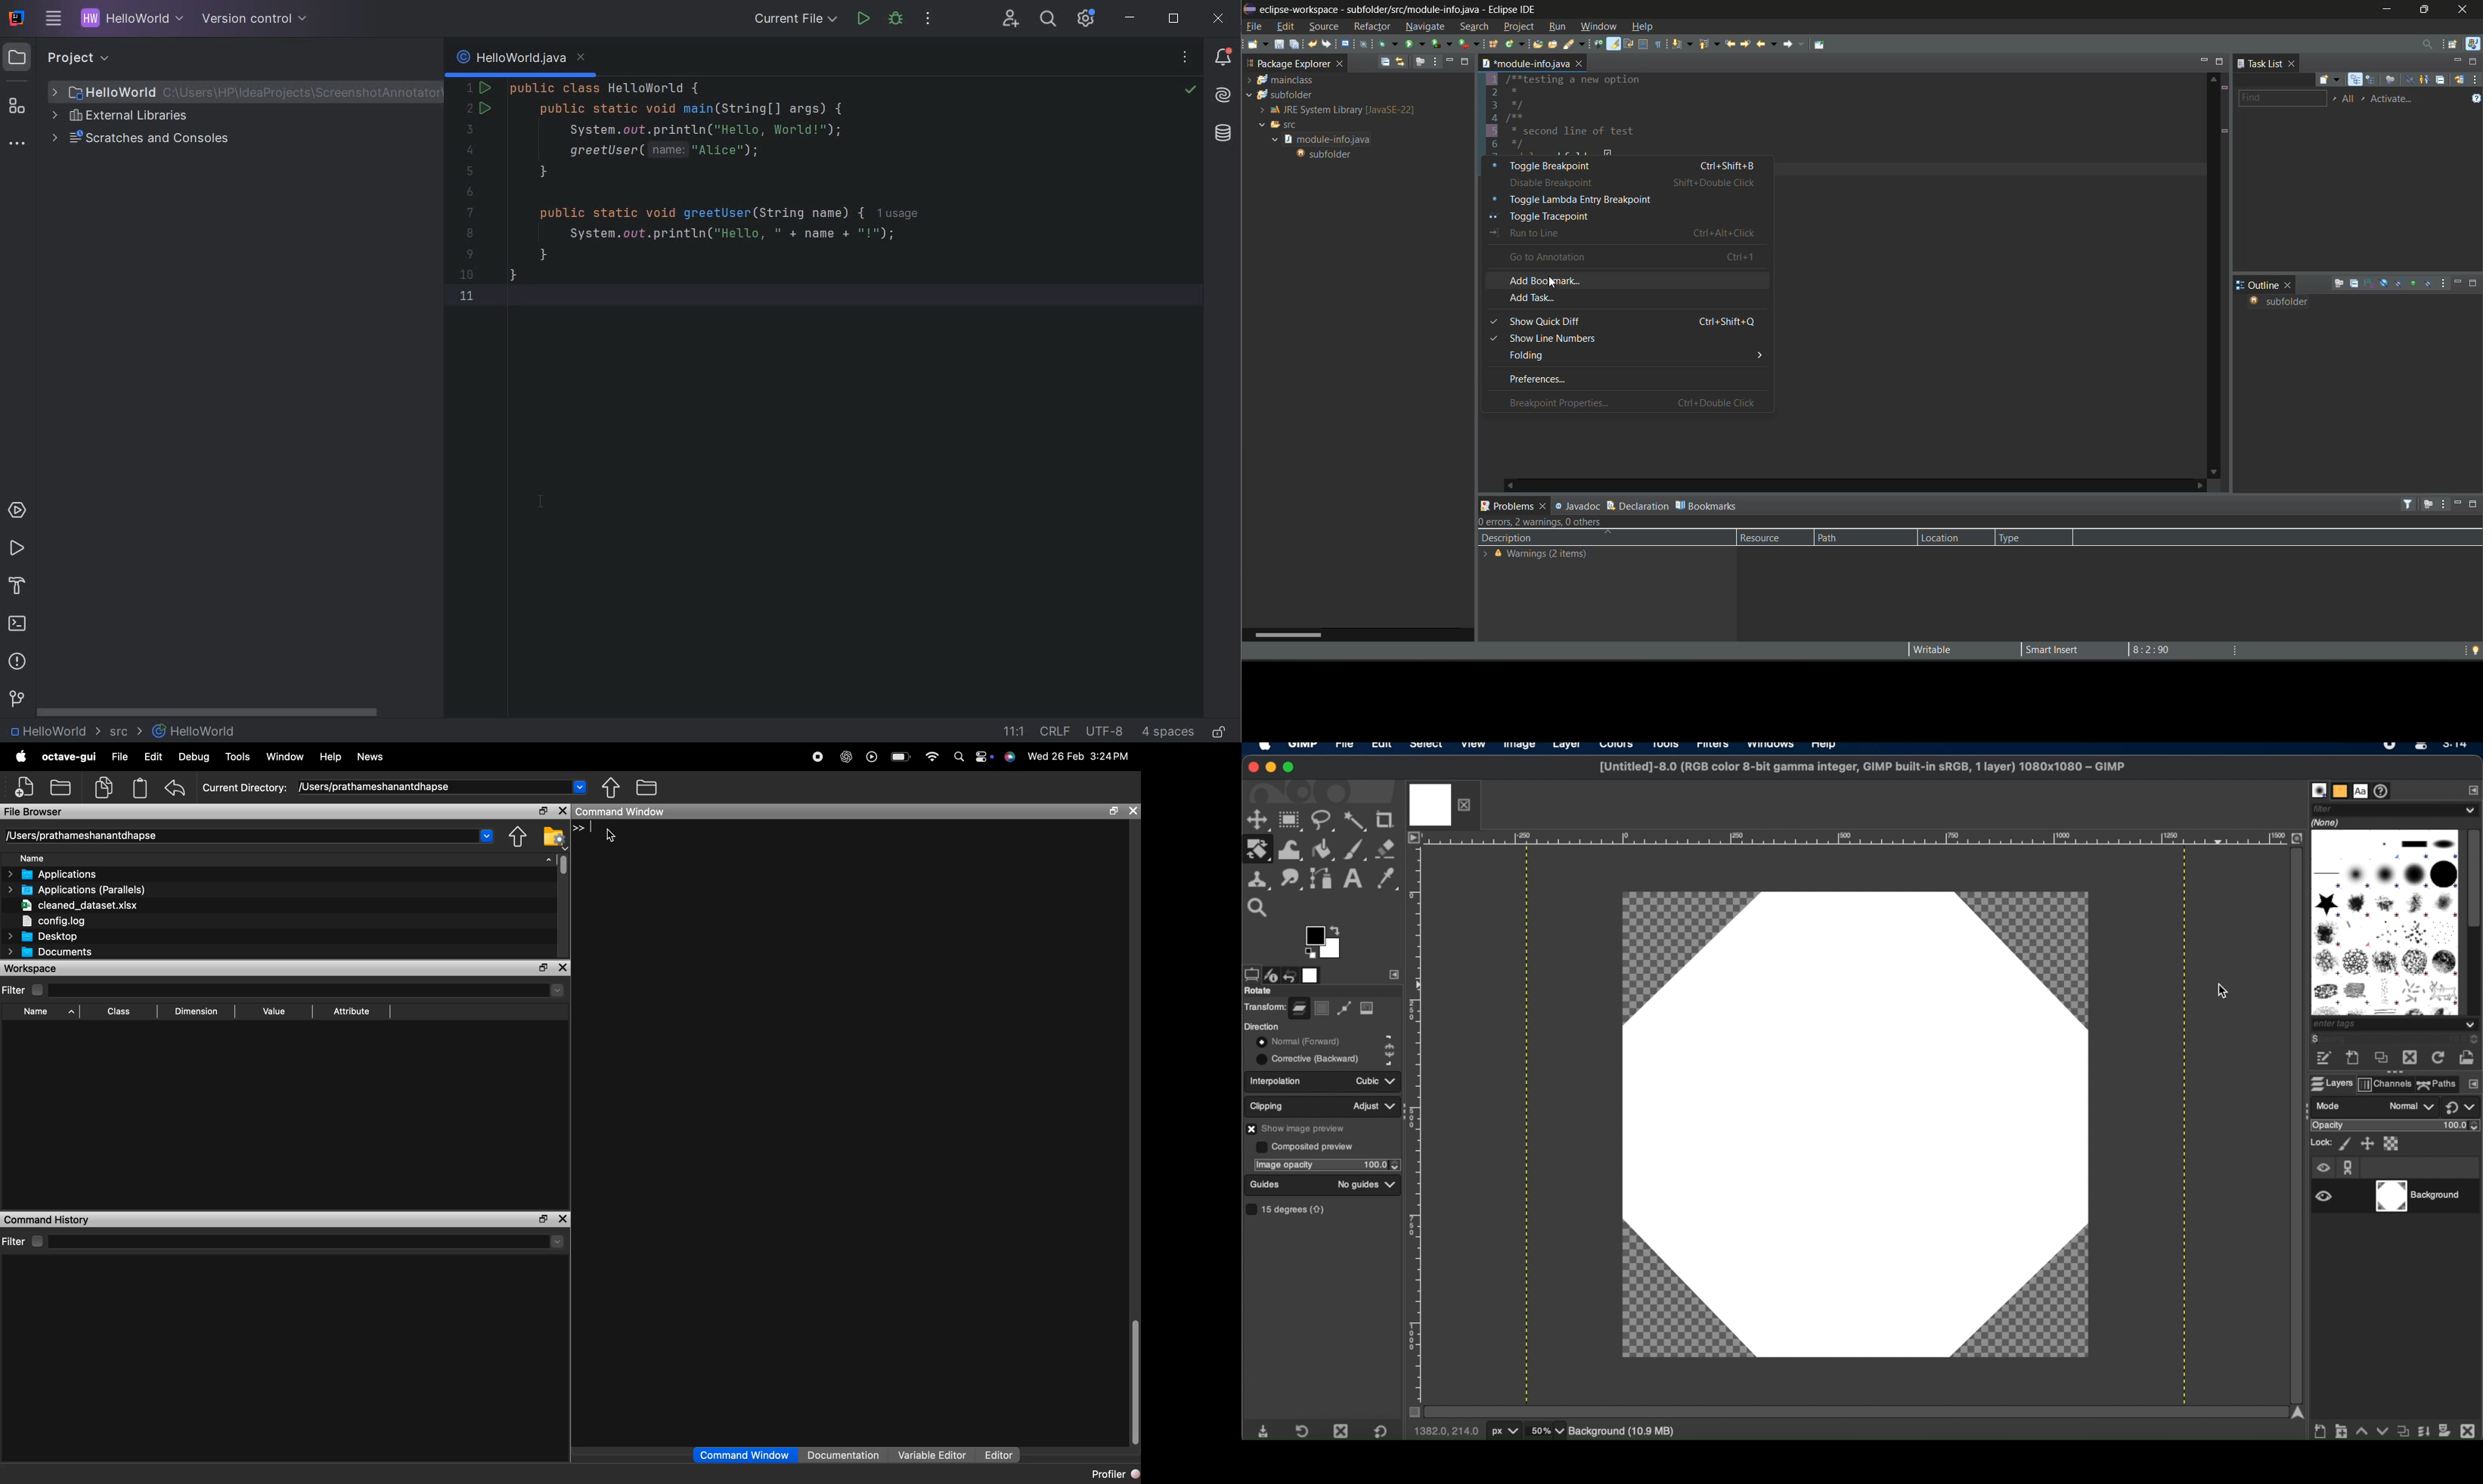 This screenshot has height=1484, width=2492. Describe the element at coordinates (1344, 1010) in the screenshot. I see `path` at that location.